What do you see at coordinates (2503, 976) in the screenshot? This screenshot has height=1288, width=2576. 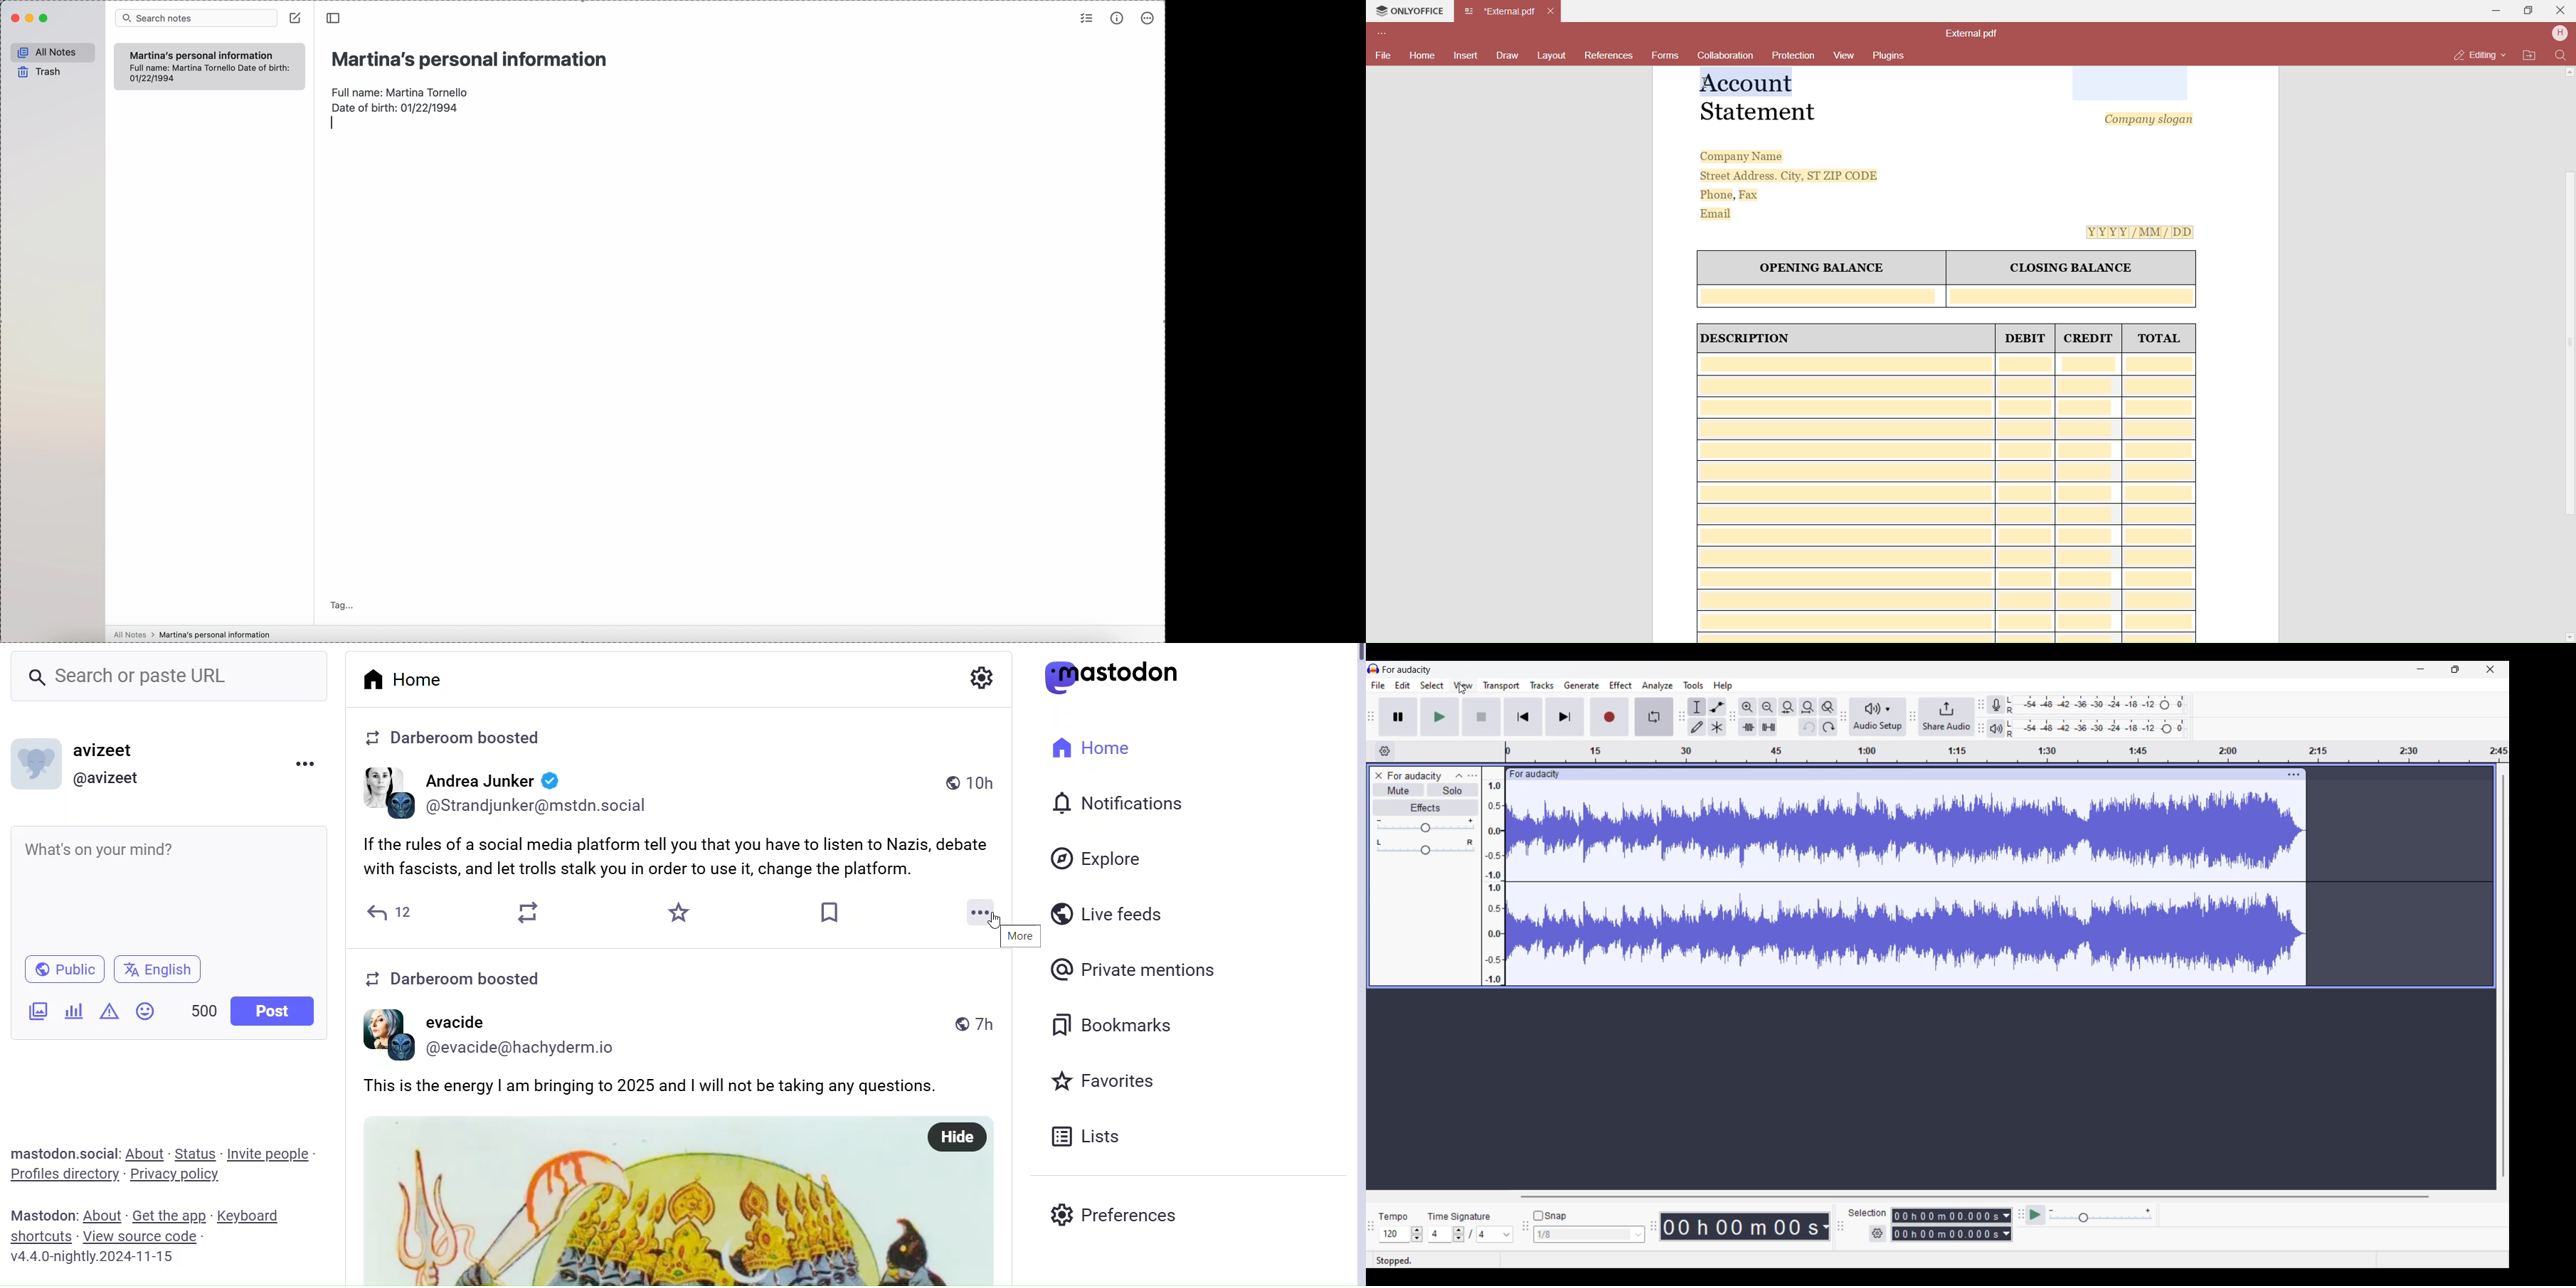 I see `Vertical slide bar` at bounding box center [2503, 976].